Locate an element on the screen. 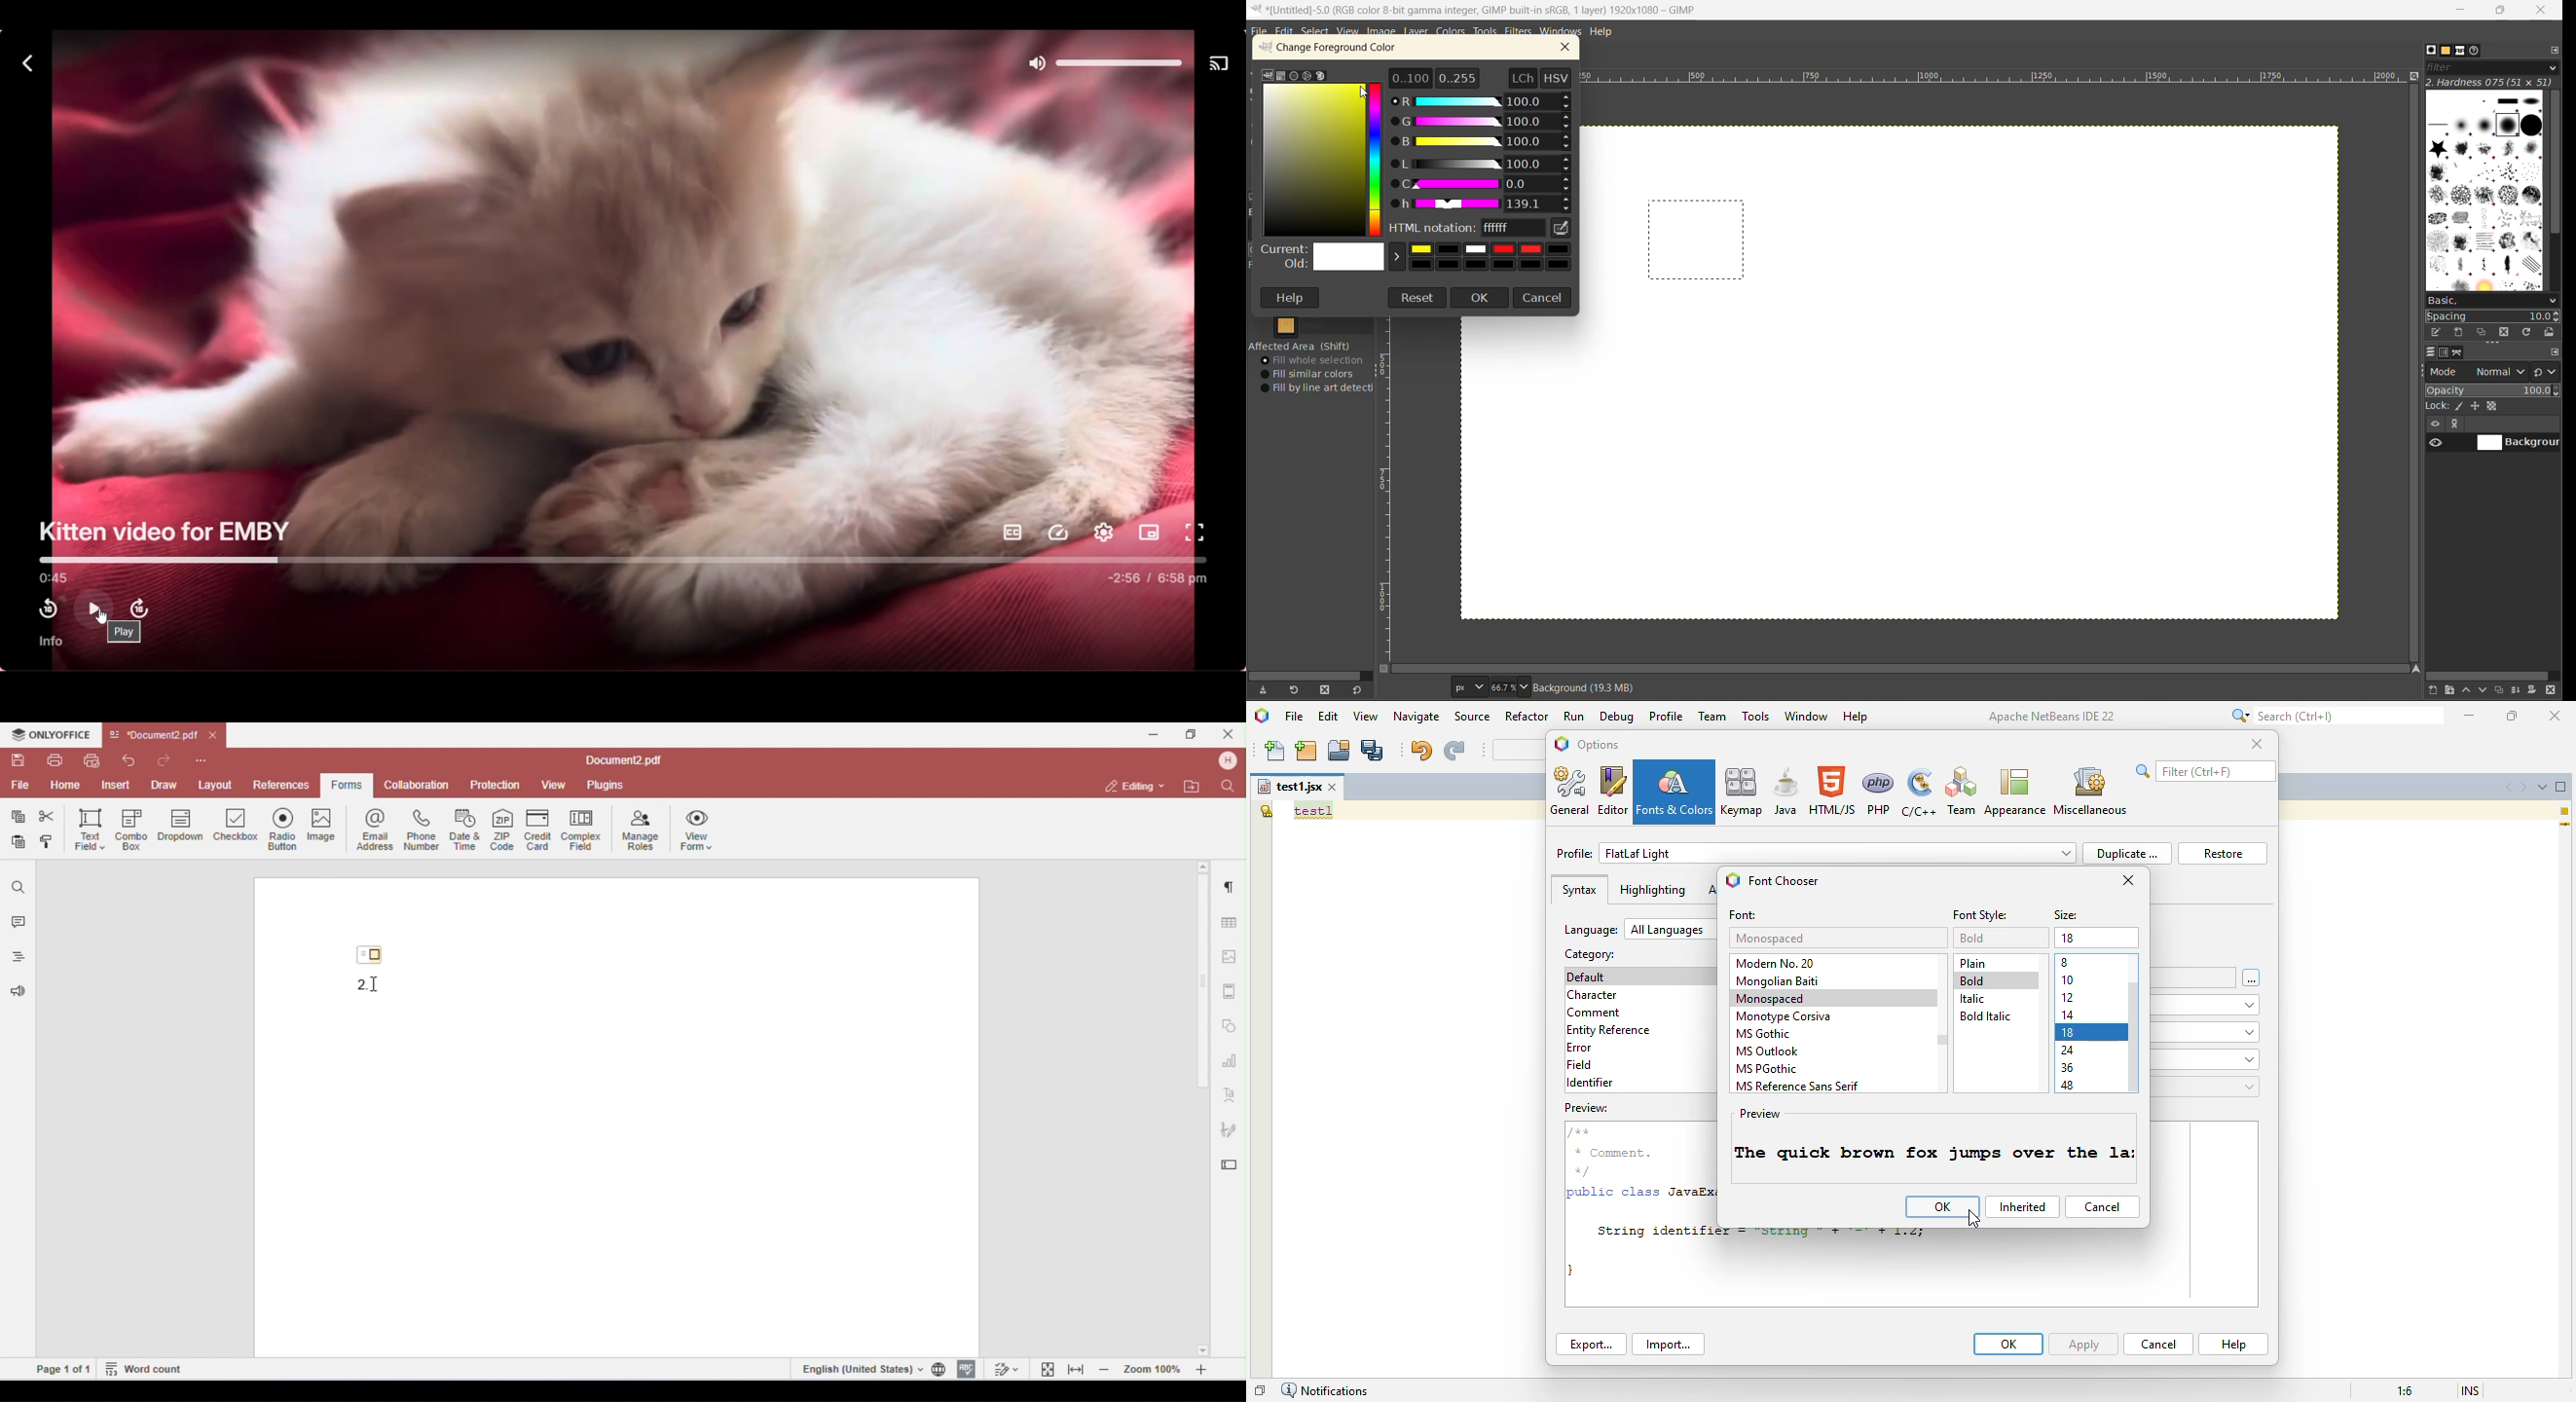 The width and height of the screenshot is (2576, 1428). font styles is located at coordinates (1981, 915).